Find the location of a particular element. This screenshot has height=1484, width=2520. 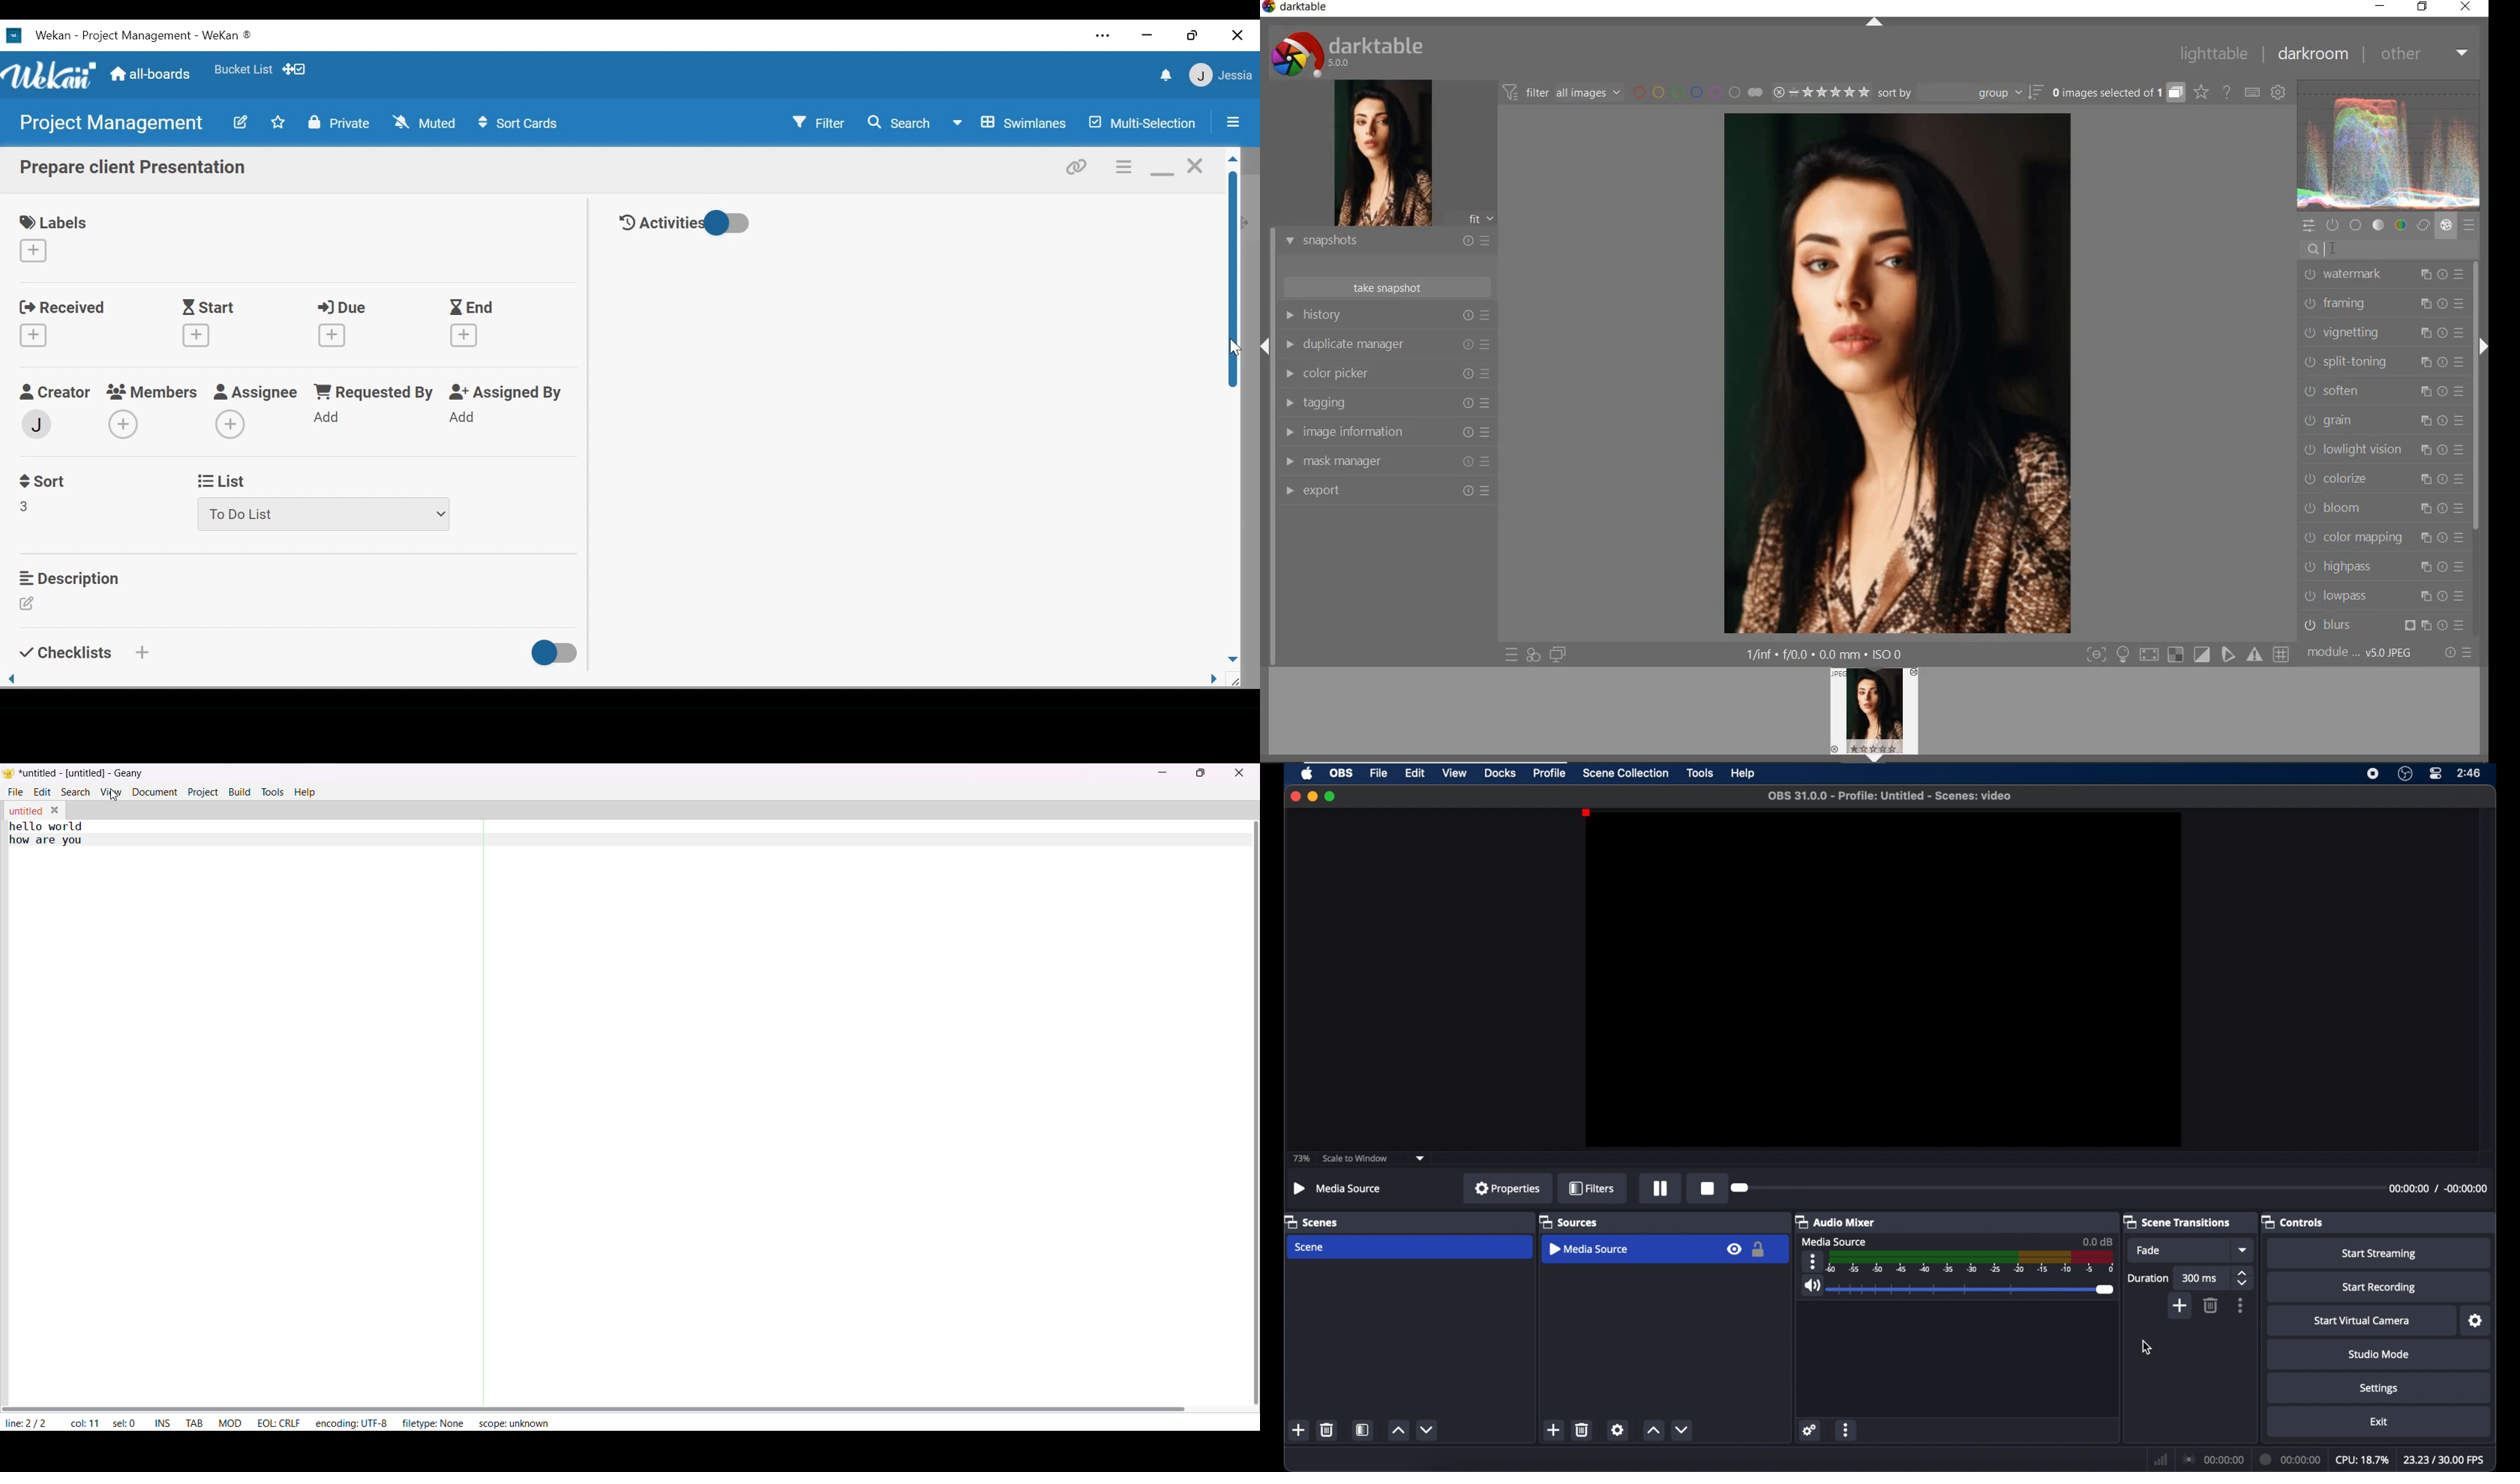

Multi-Selection is located at coordinates (1140, 123).